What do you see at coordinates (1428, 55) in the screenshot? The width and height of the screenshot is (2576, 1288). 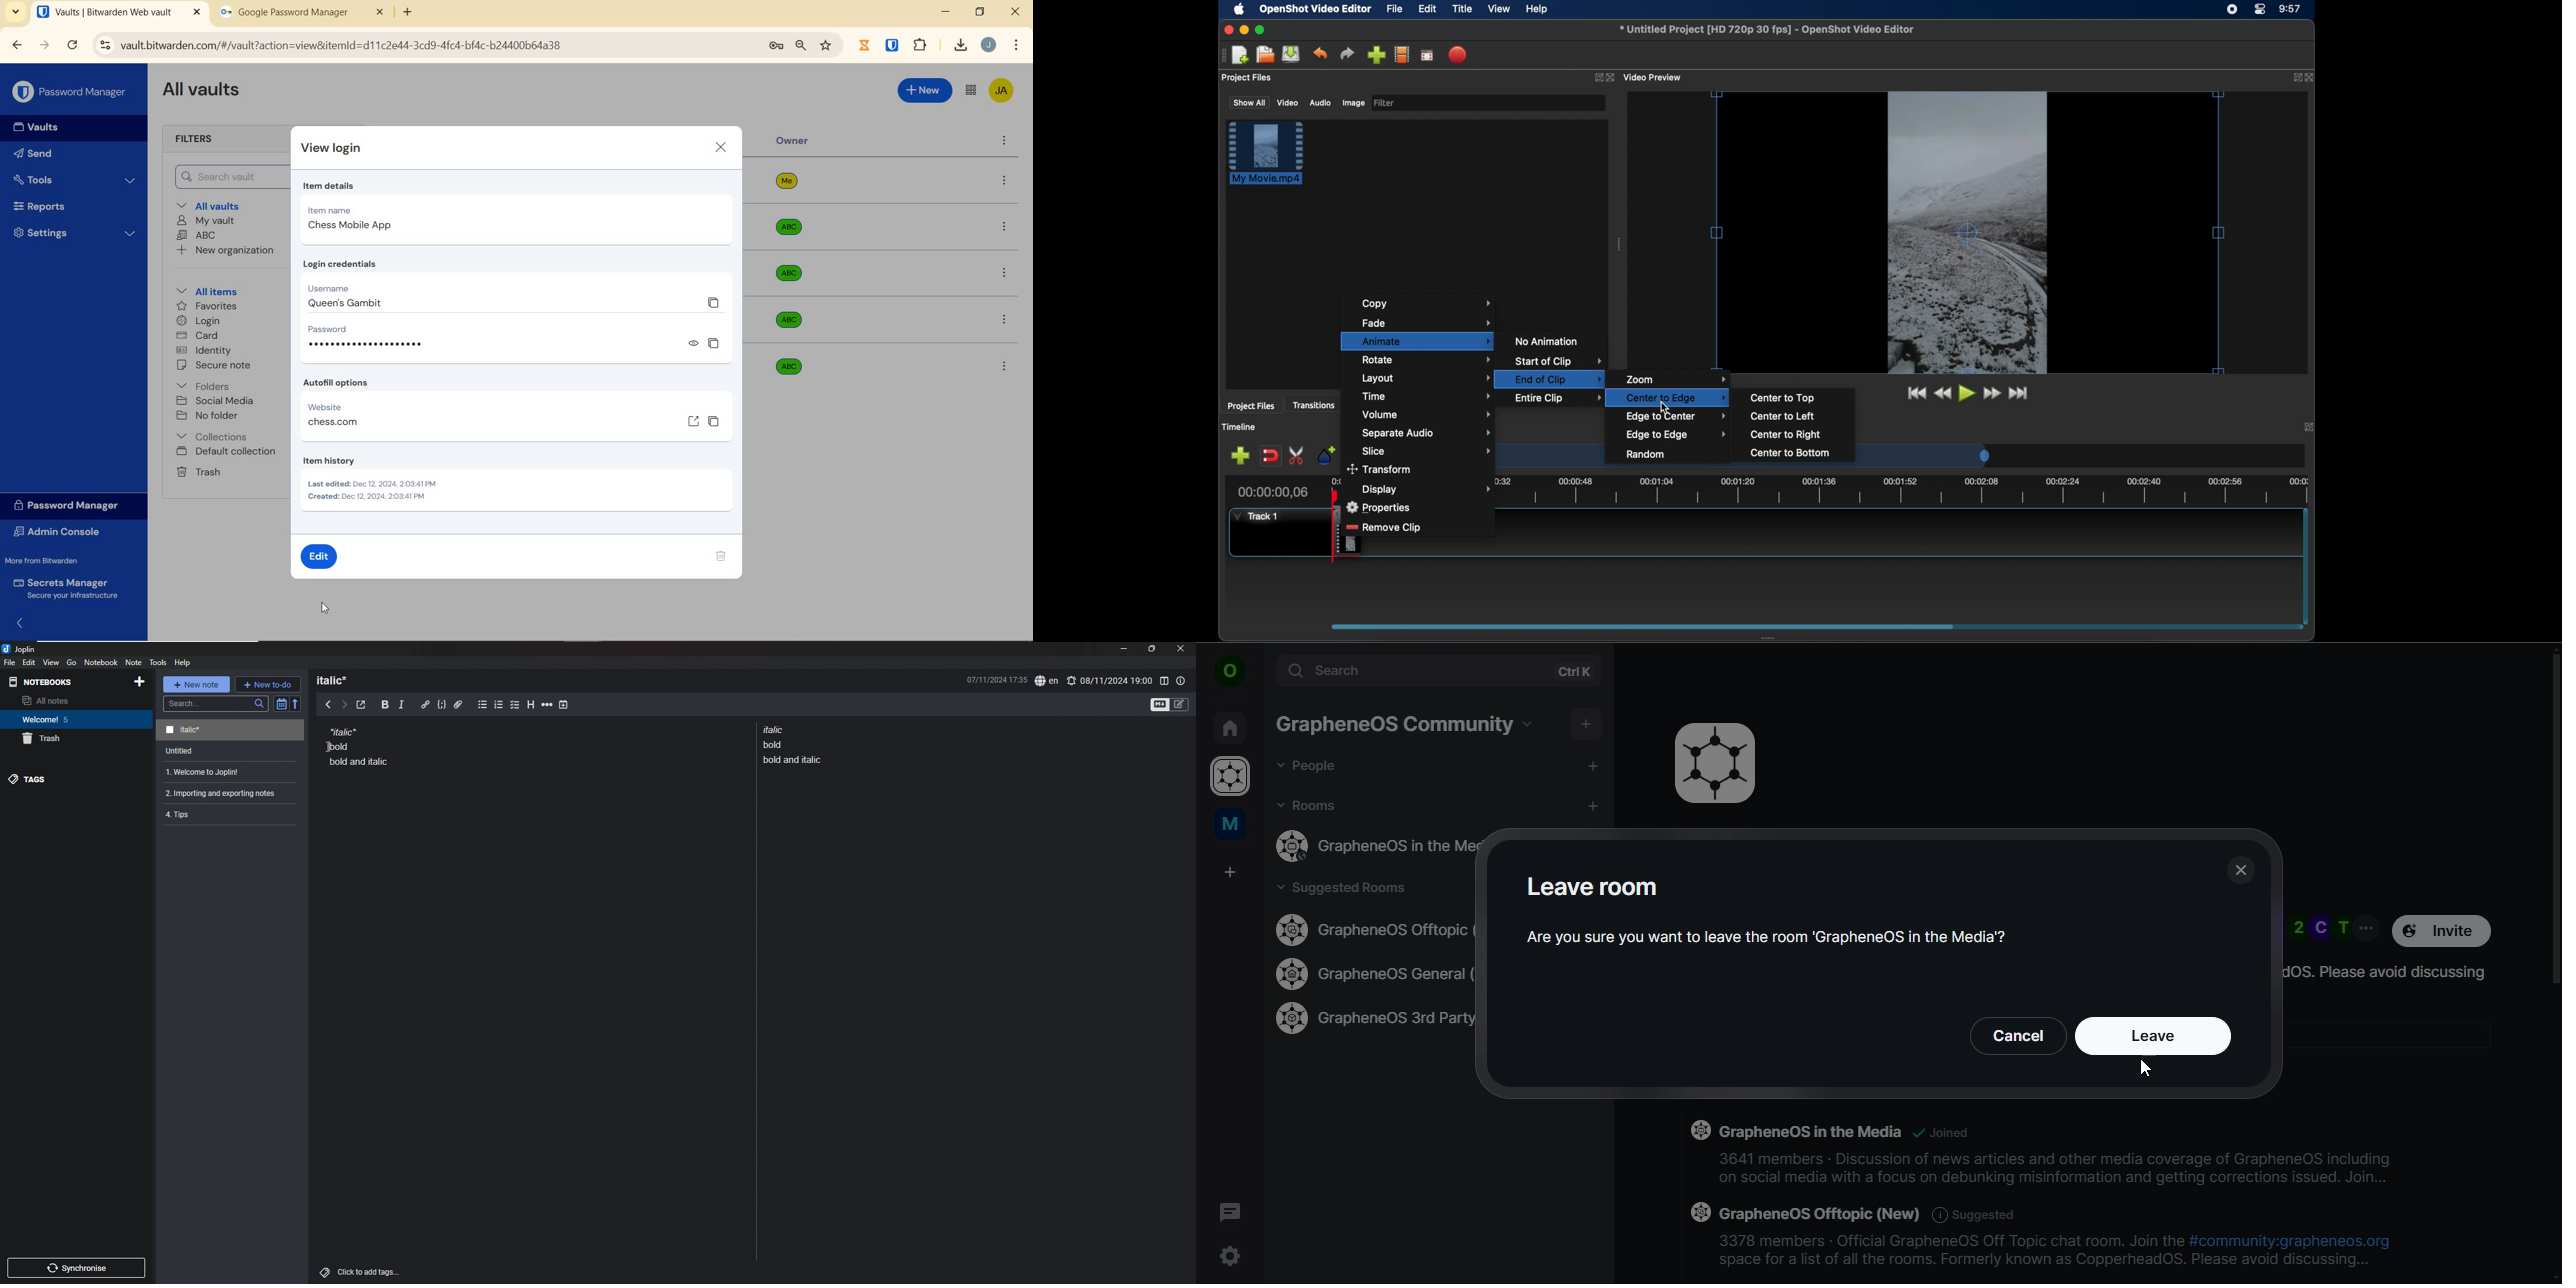 I see `full screen` at bounding box center [1428, 55].